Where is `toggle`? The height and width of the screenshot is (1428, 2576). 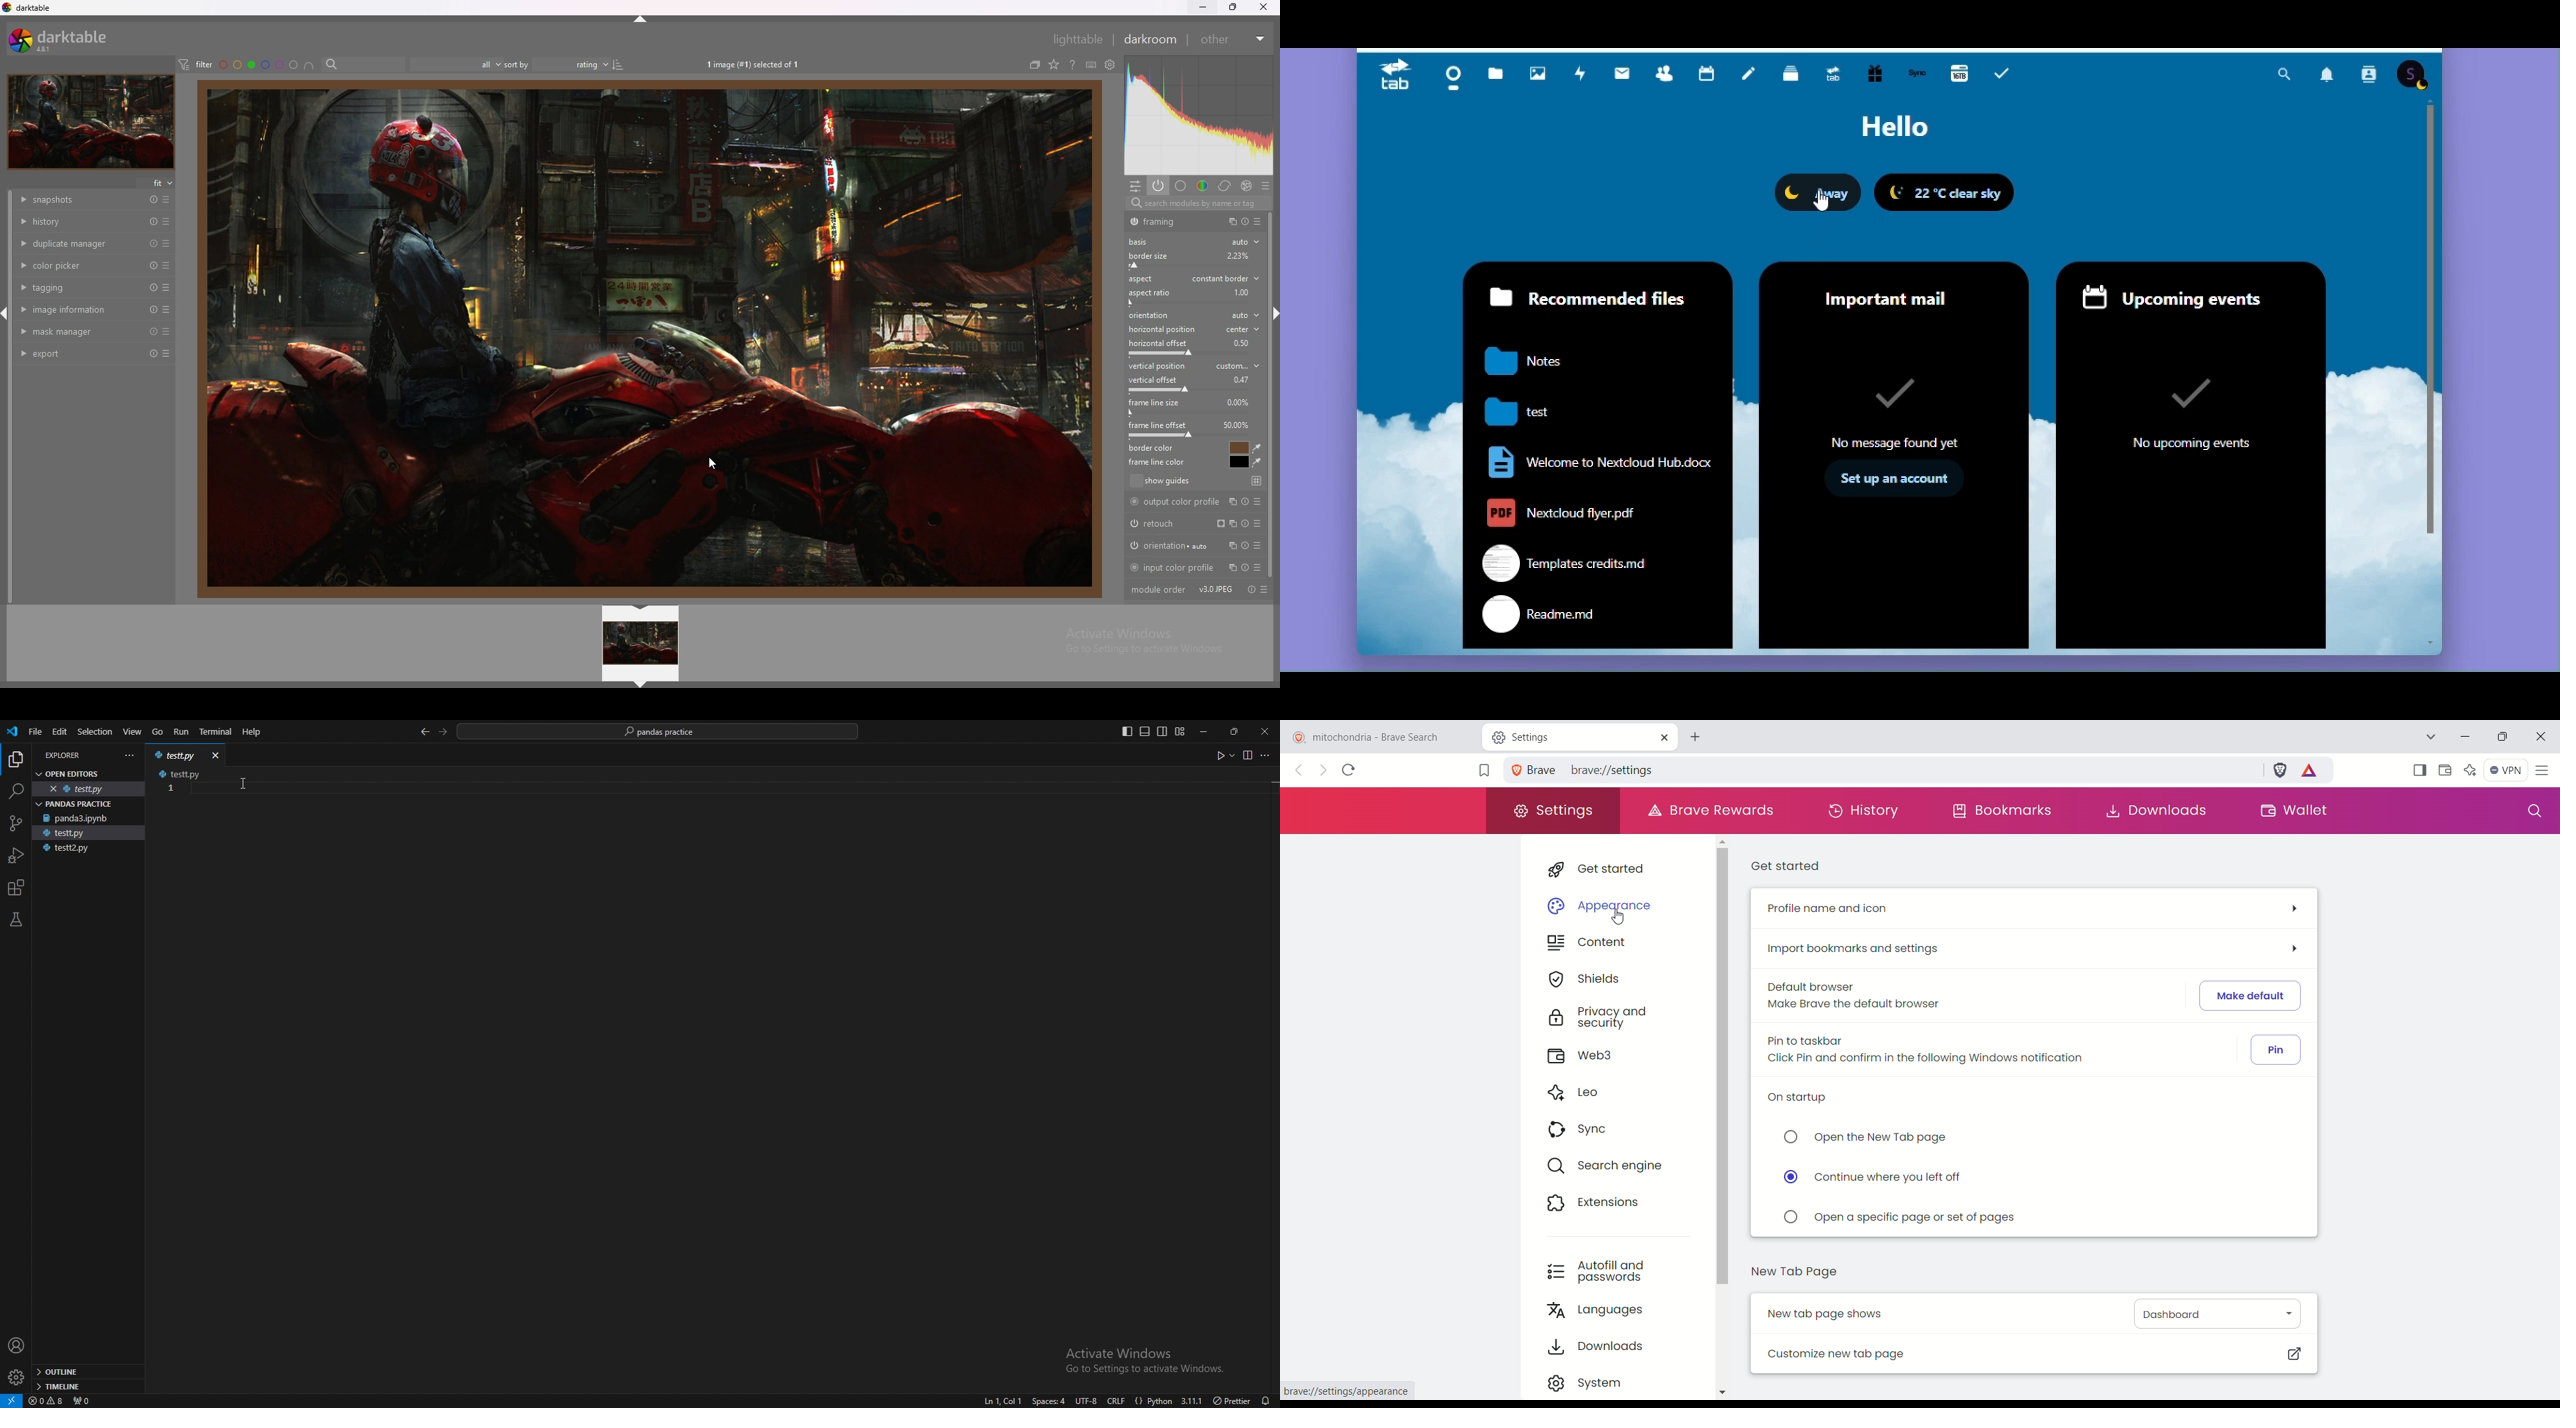 toggle is located at coordinates (1247, 222).